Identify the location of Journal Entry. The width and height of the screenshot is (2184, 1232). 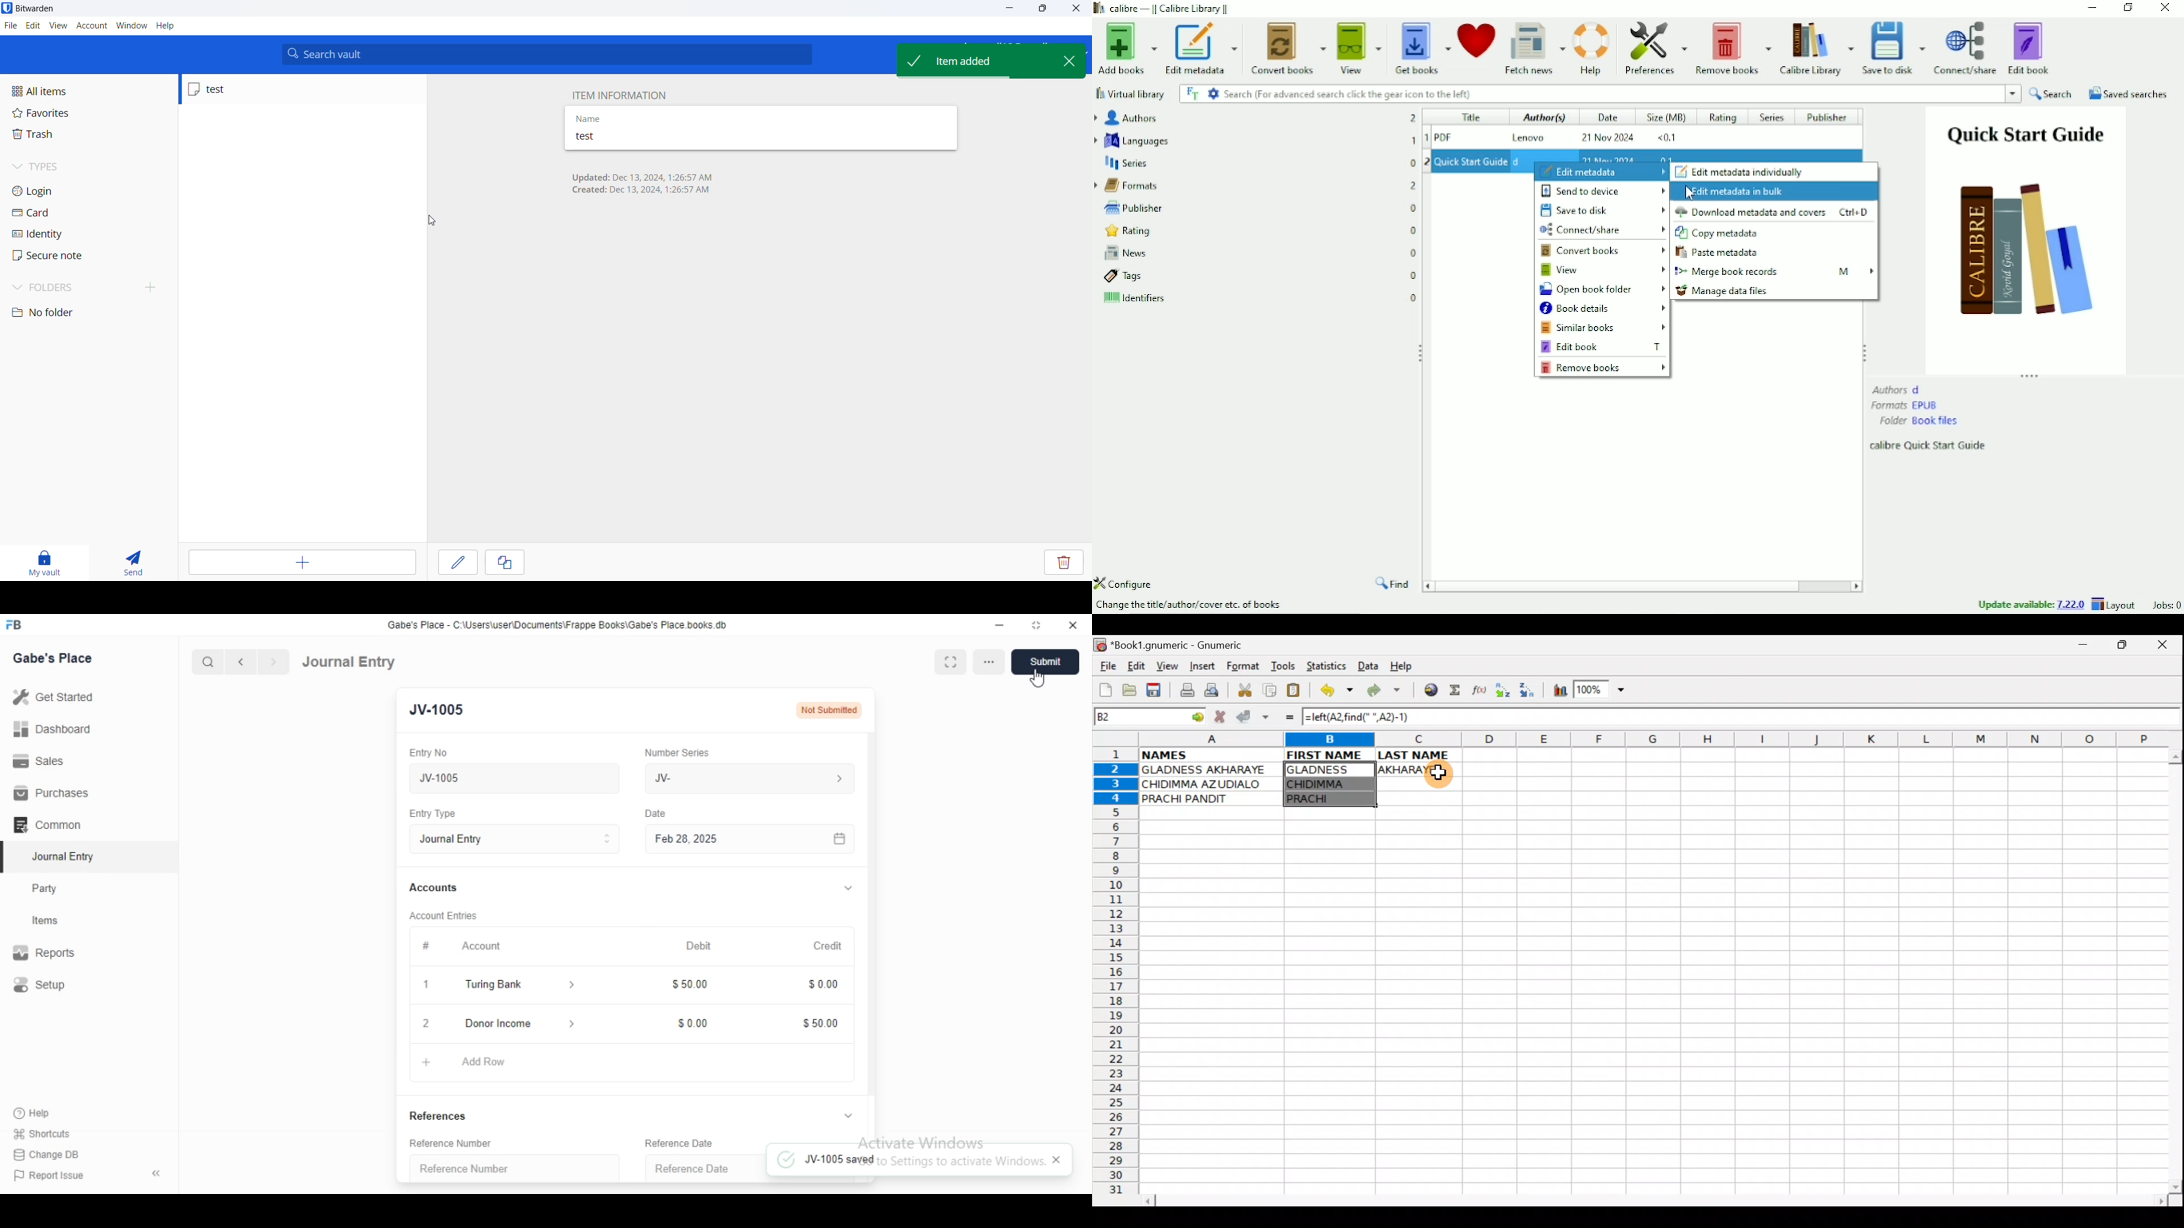
(350, 661).